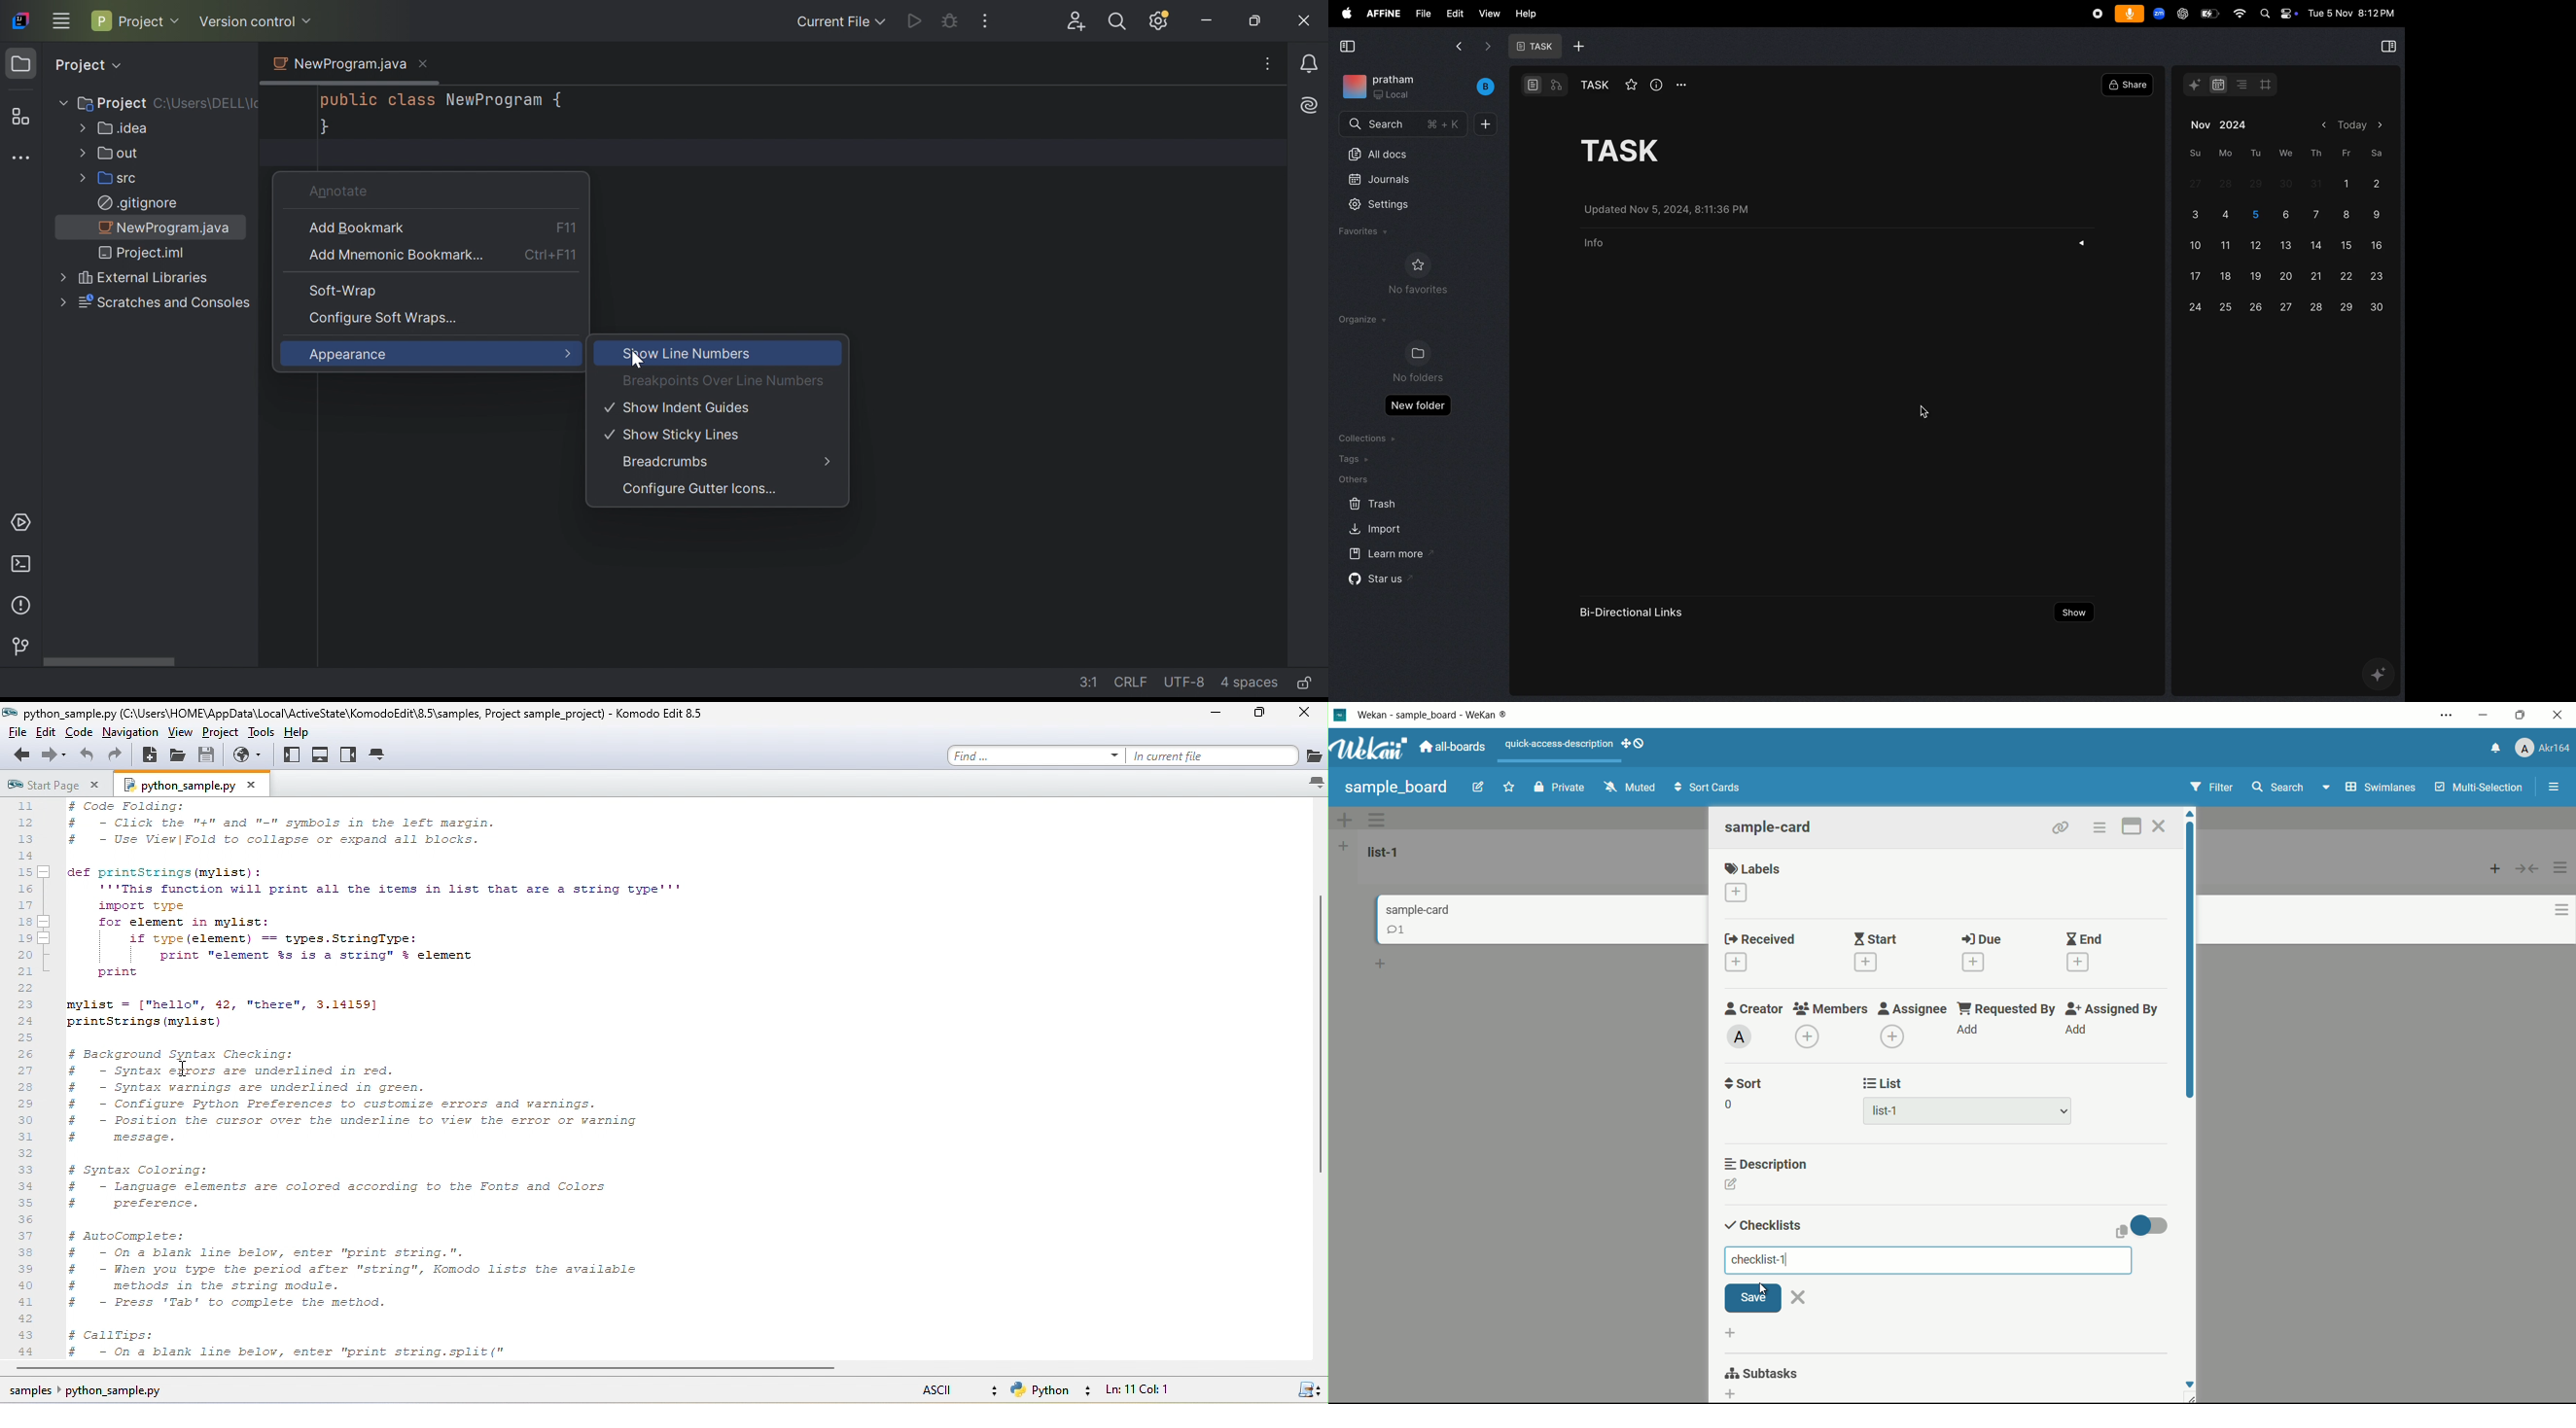 The width and height of the screenshot is (2576, 1428). Describe the element at coordinates (2351, 13) in the screenshot. I see `date and time` at that location.